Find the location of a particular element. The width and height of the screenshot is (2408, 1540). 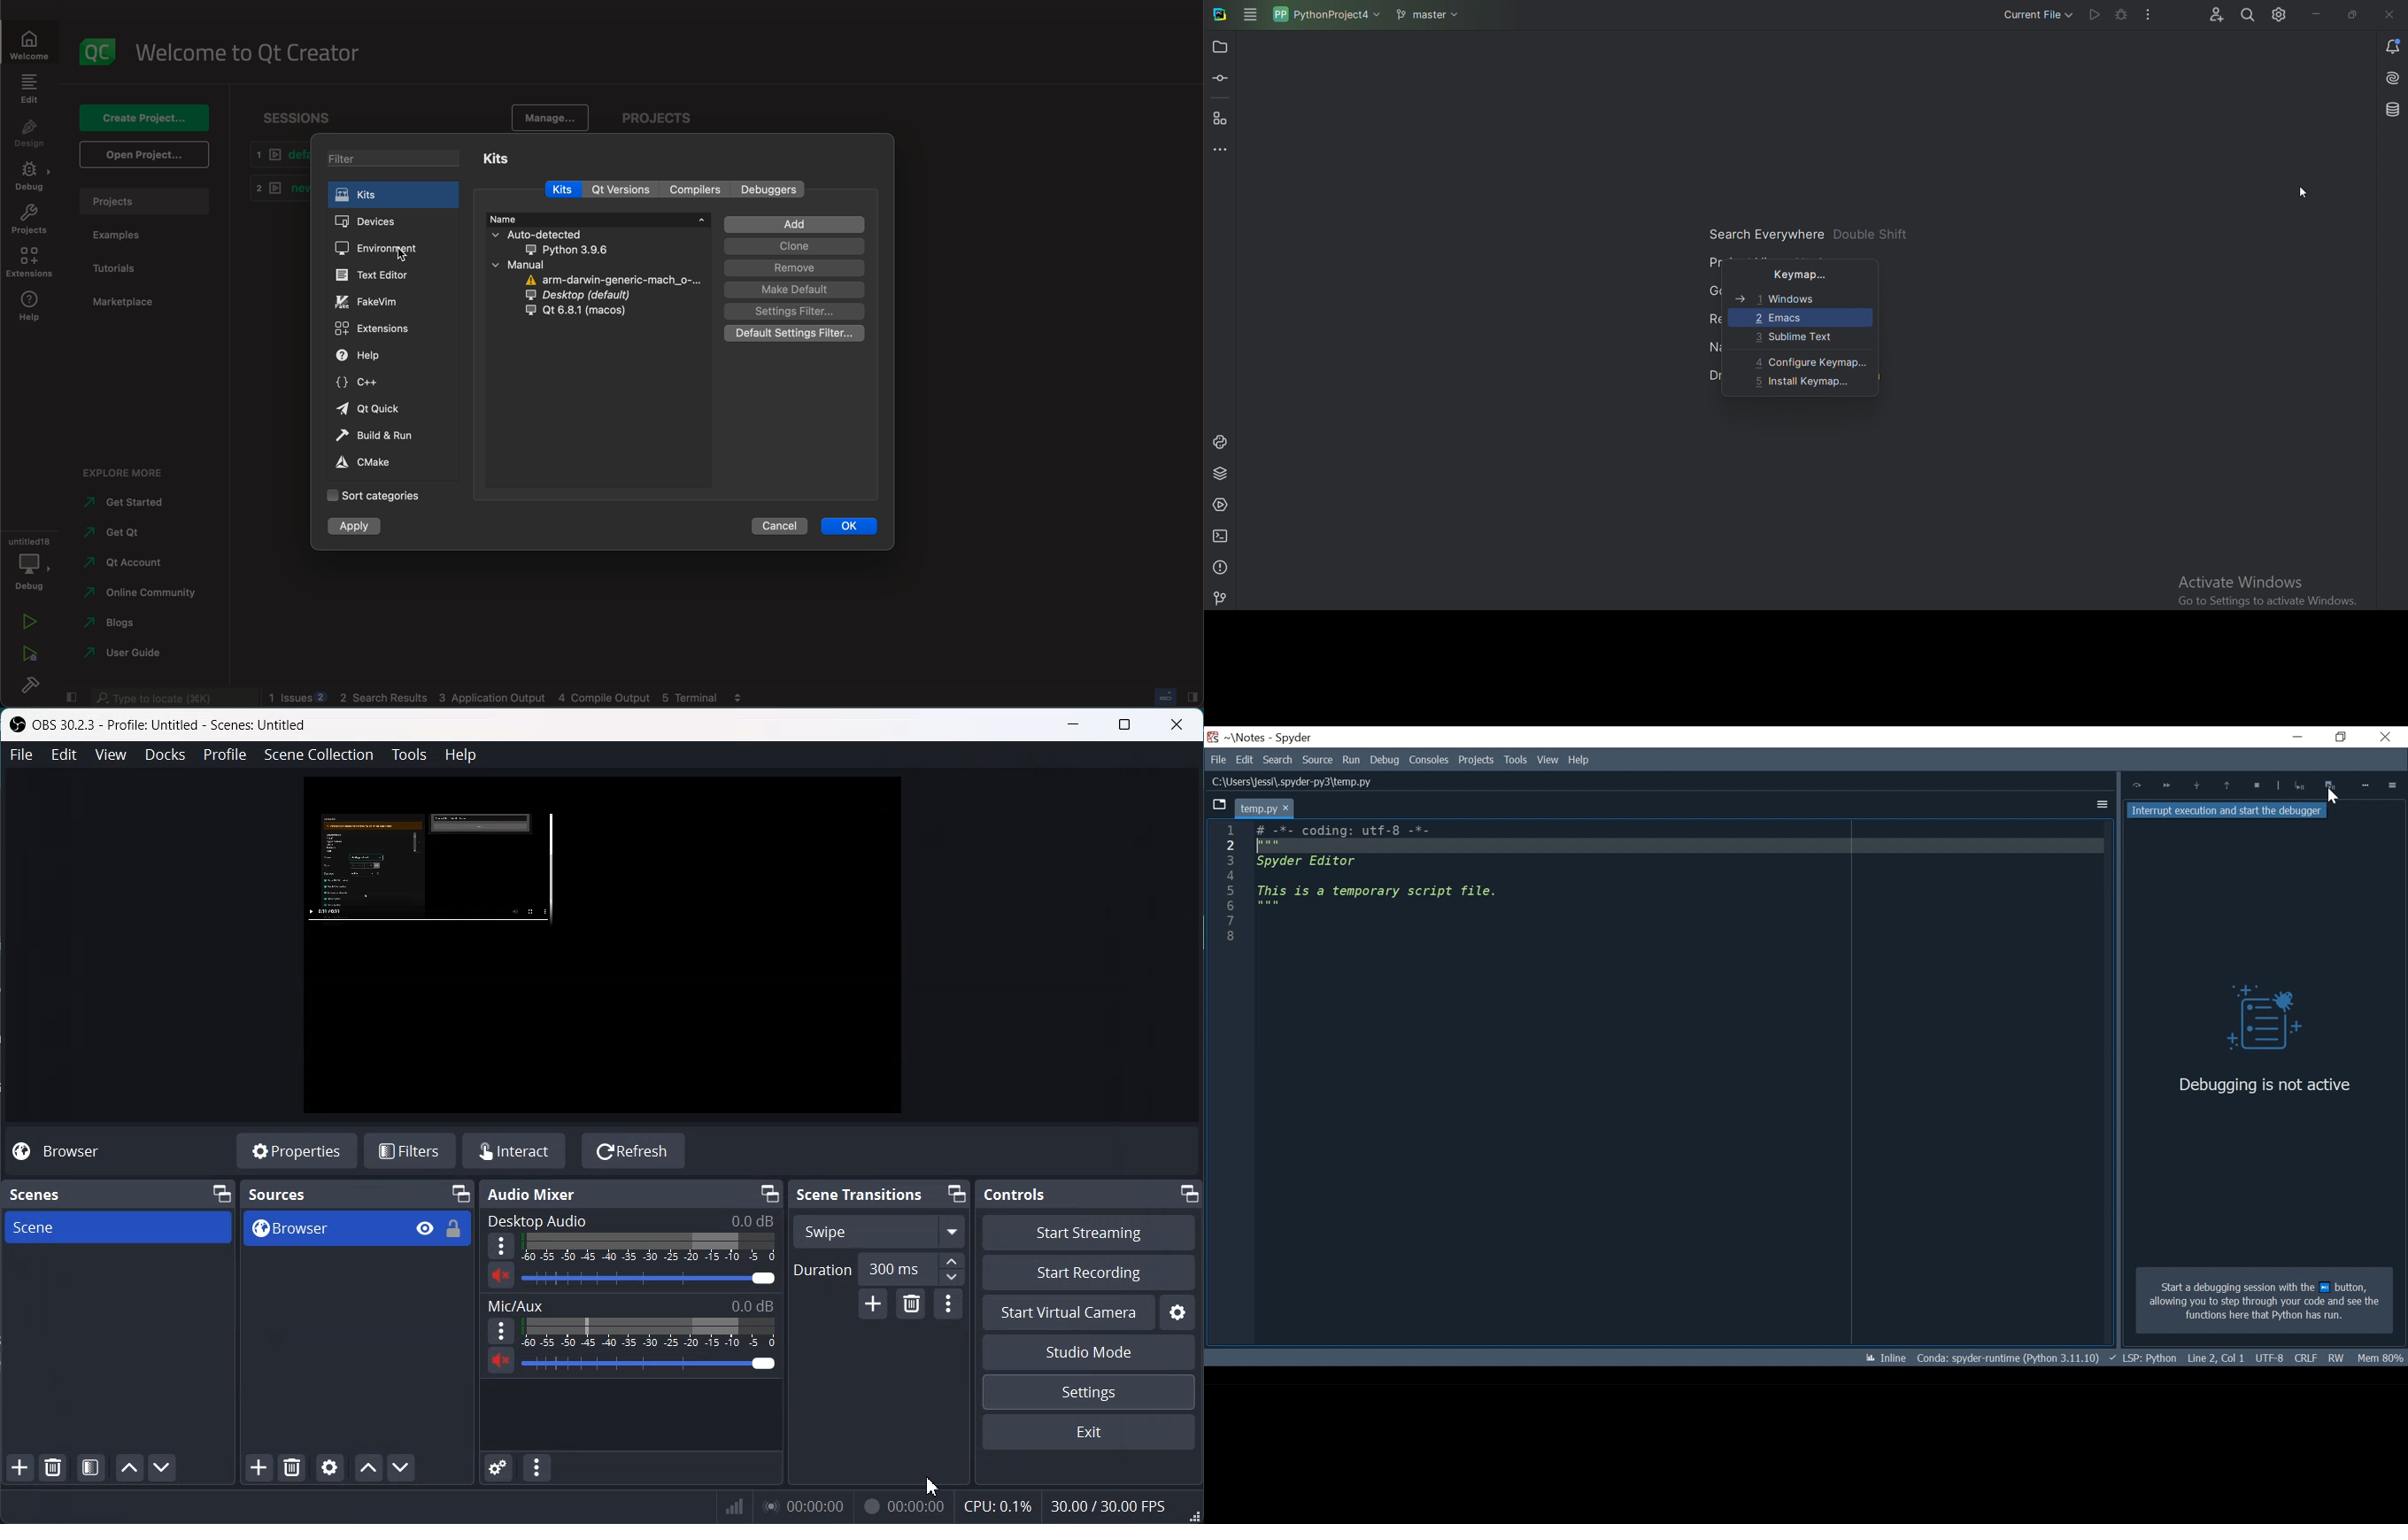

apply is located at coordinates (355, 527).